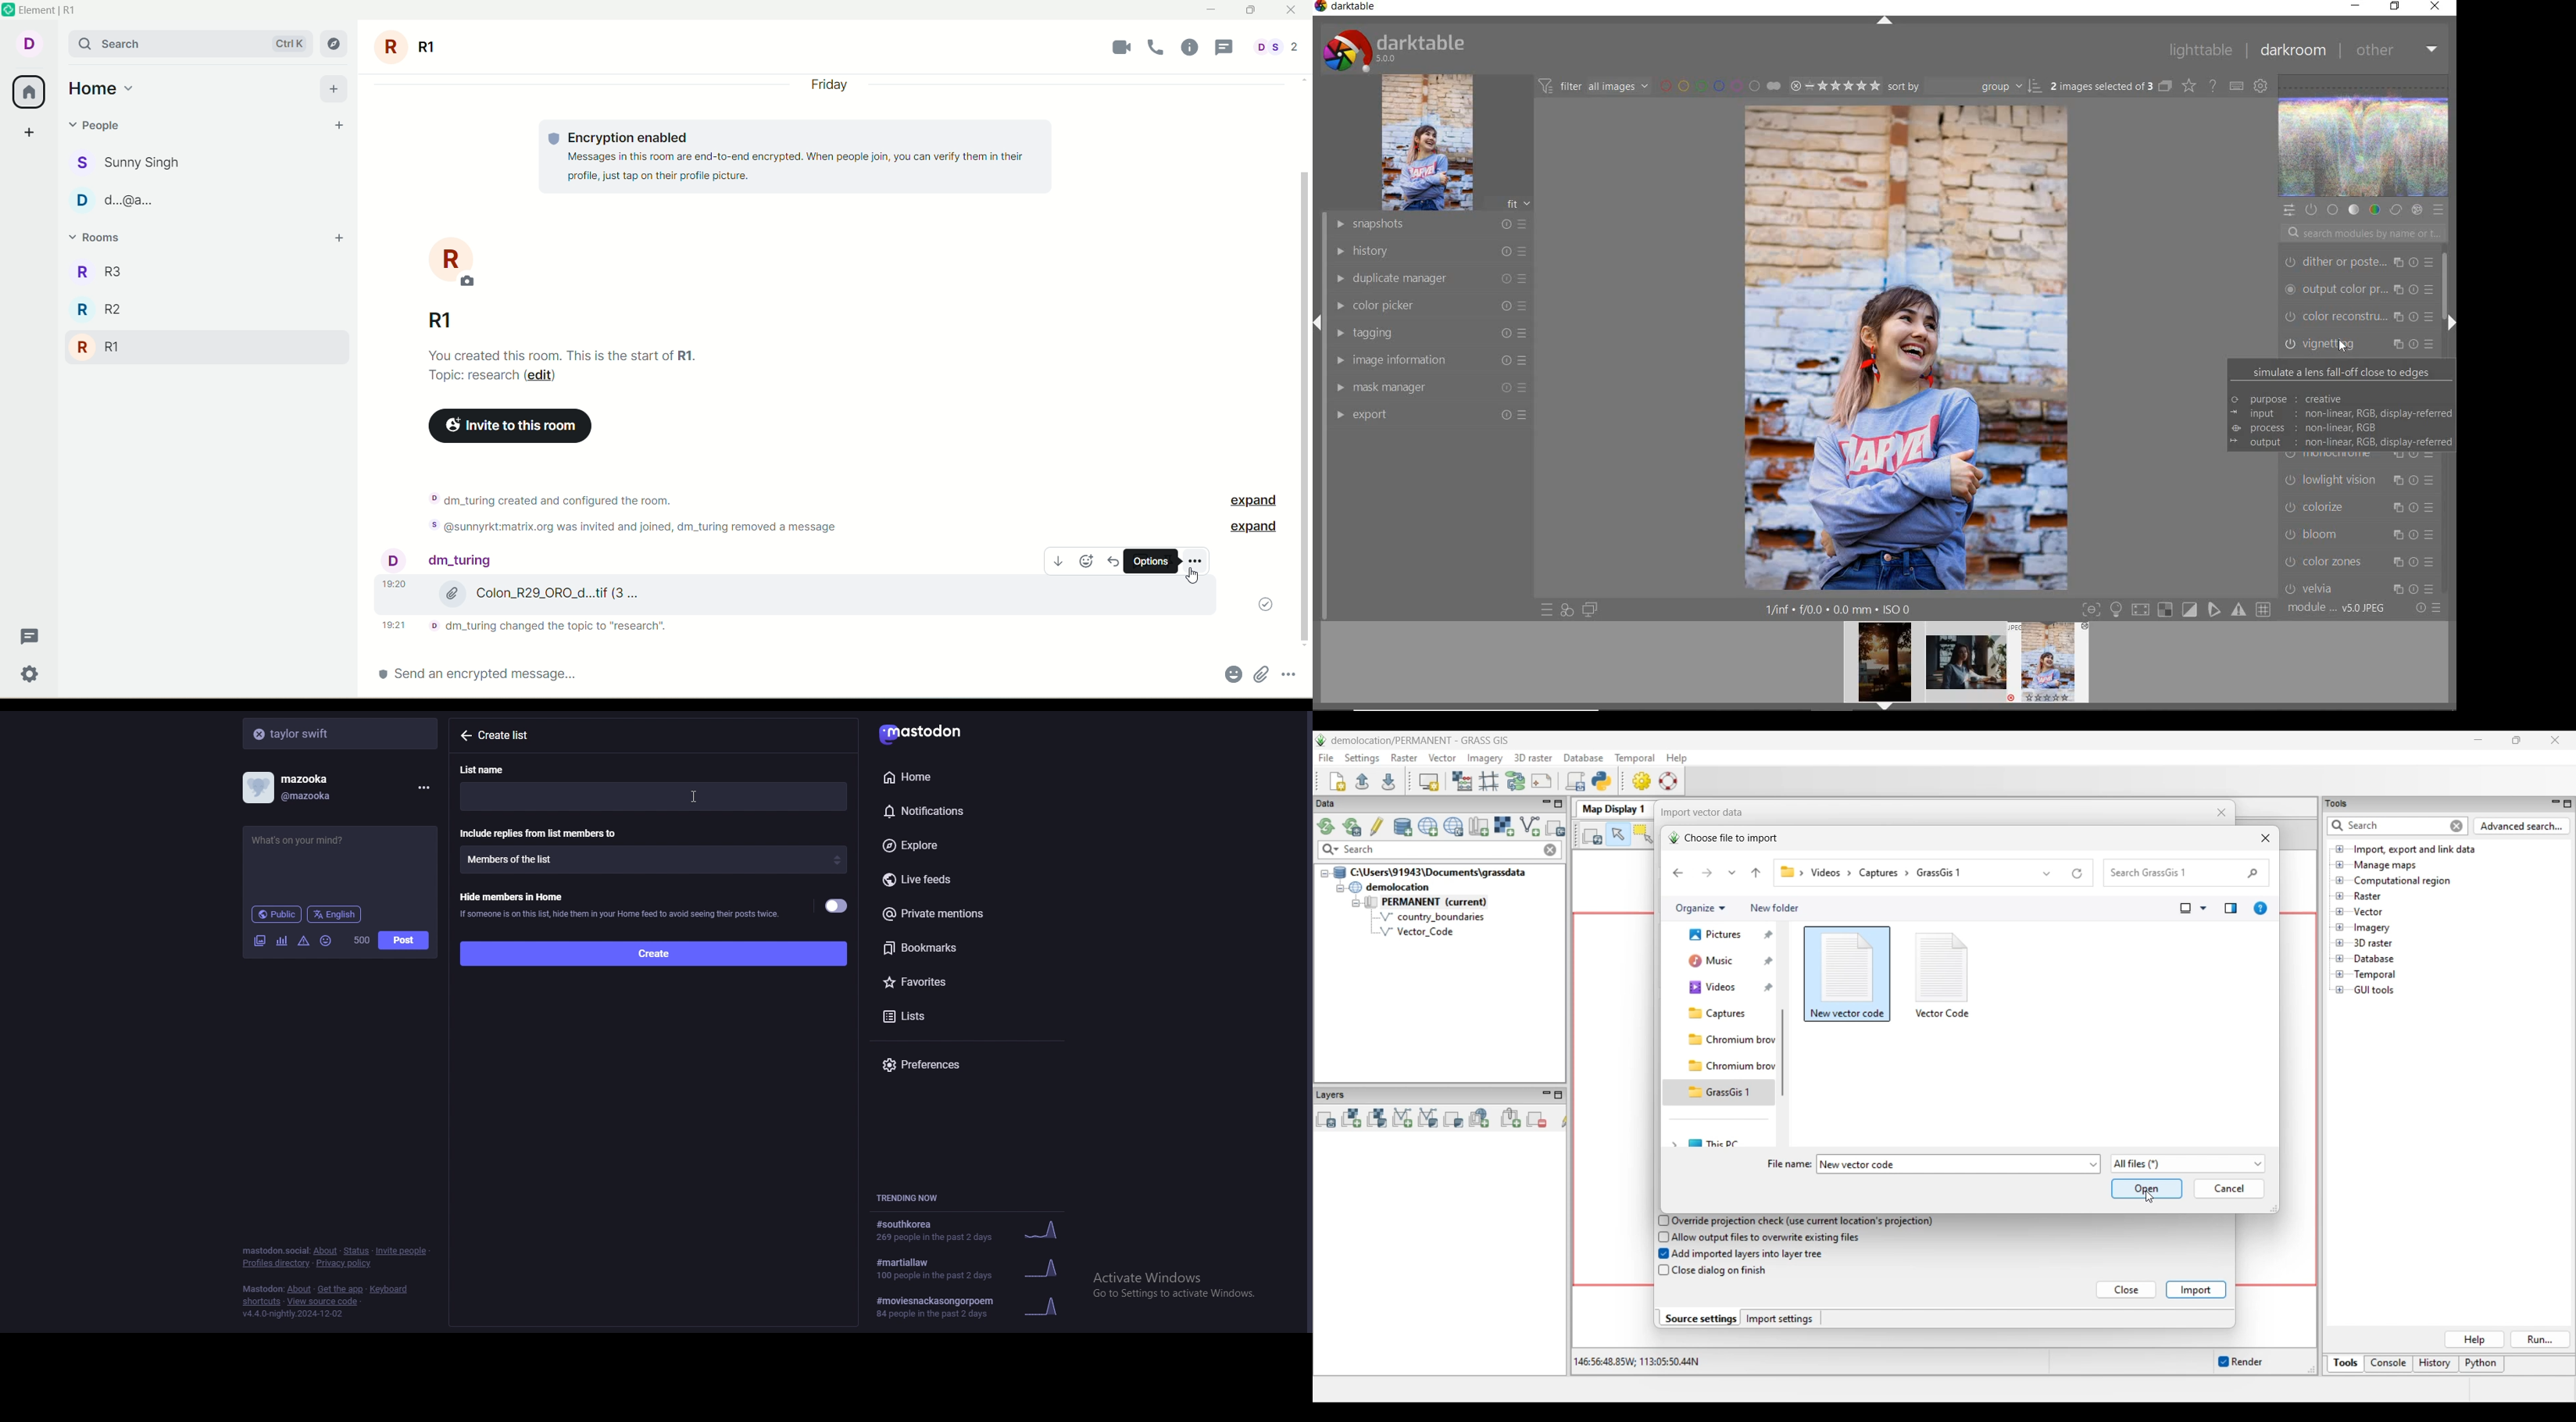  Describe the element at coordinates (323, 1302) in the screenshot. I see `view source code` at that location.